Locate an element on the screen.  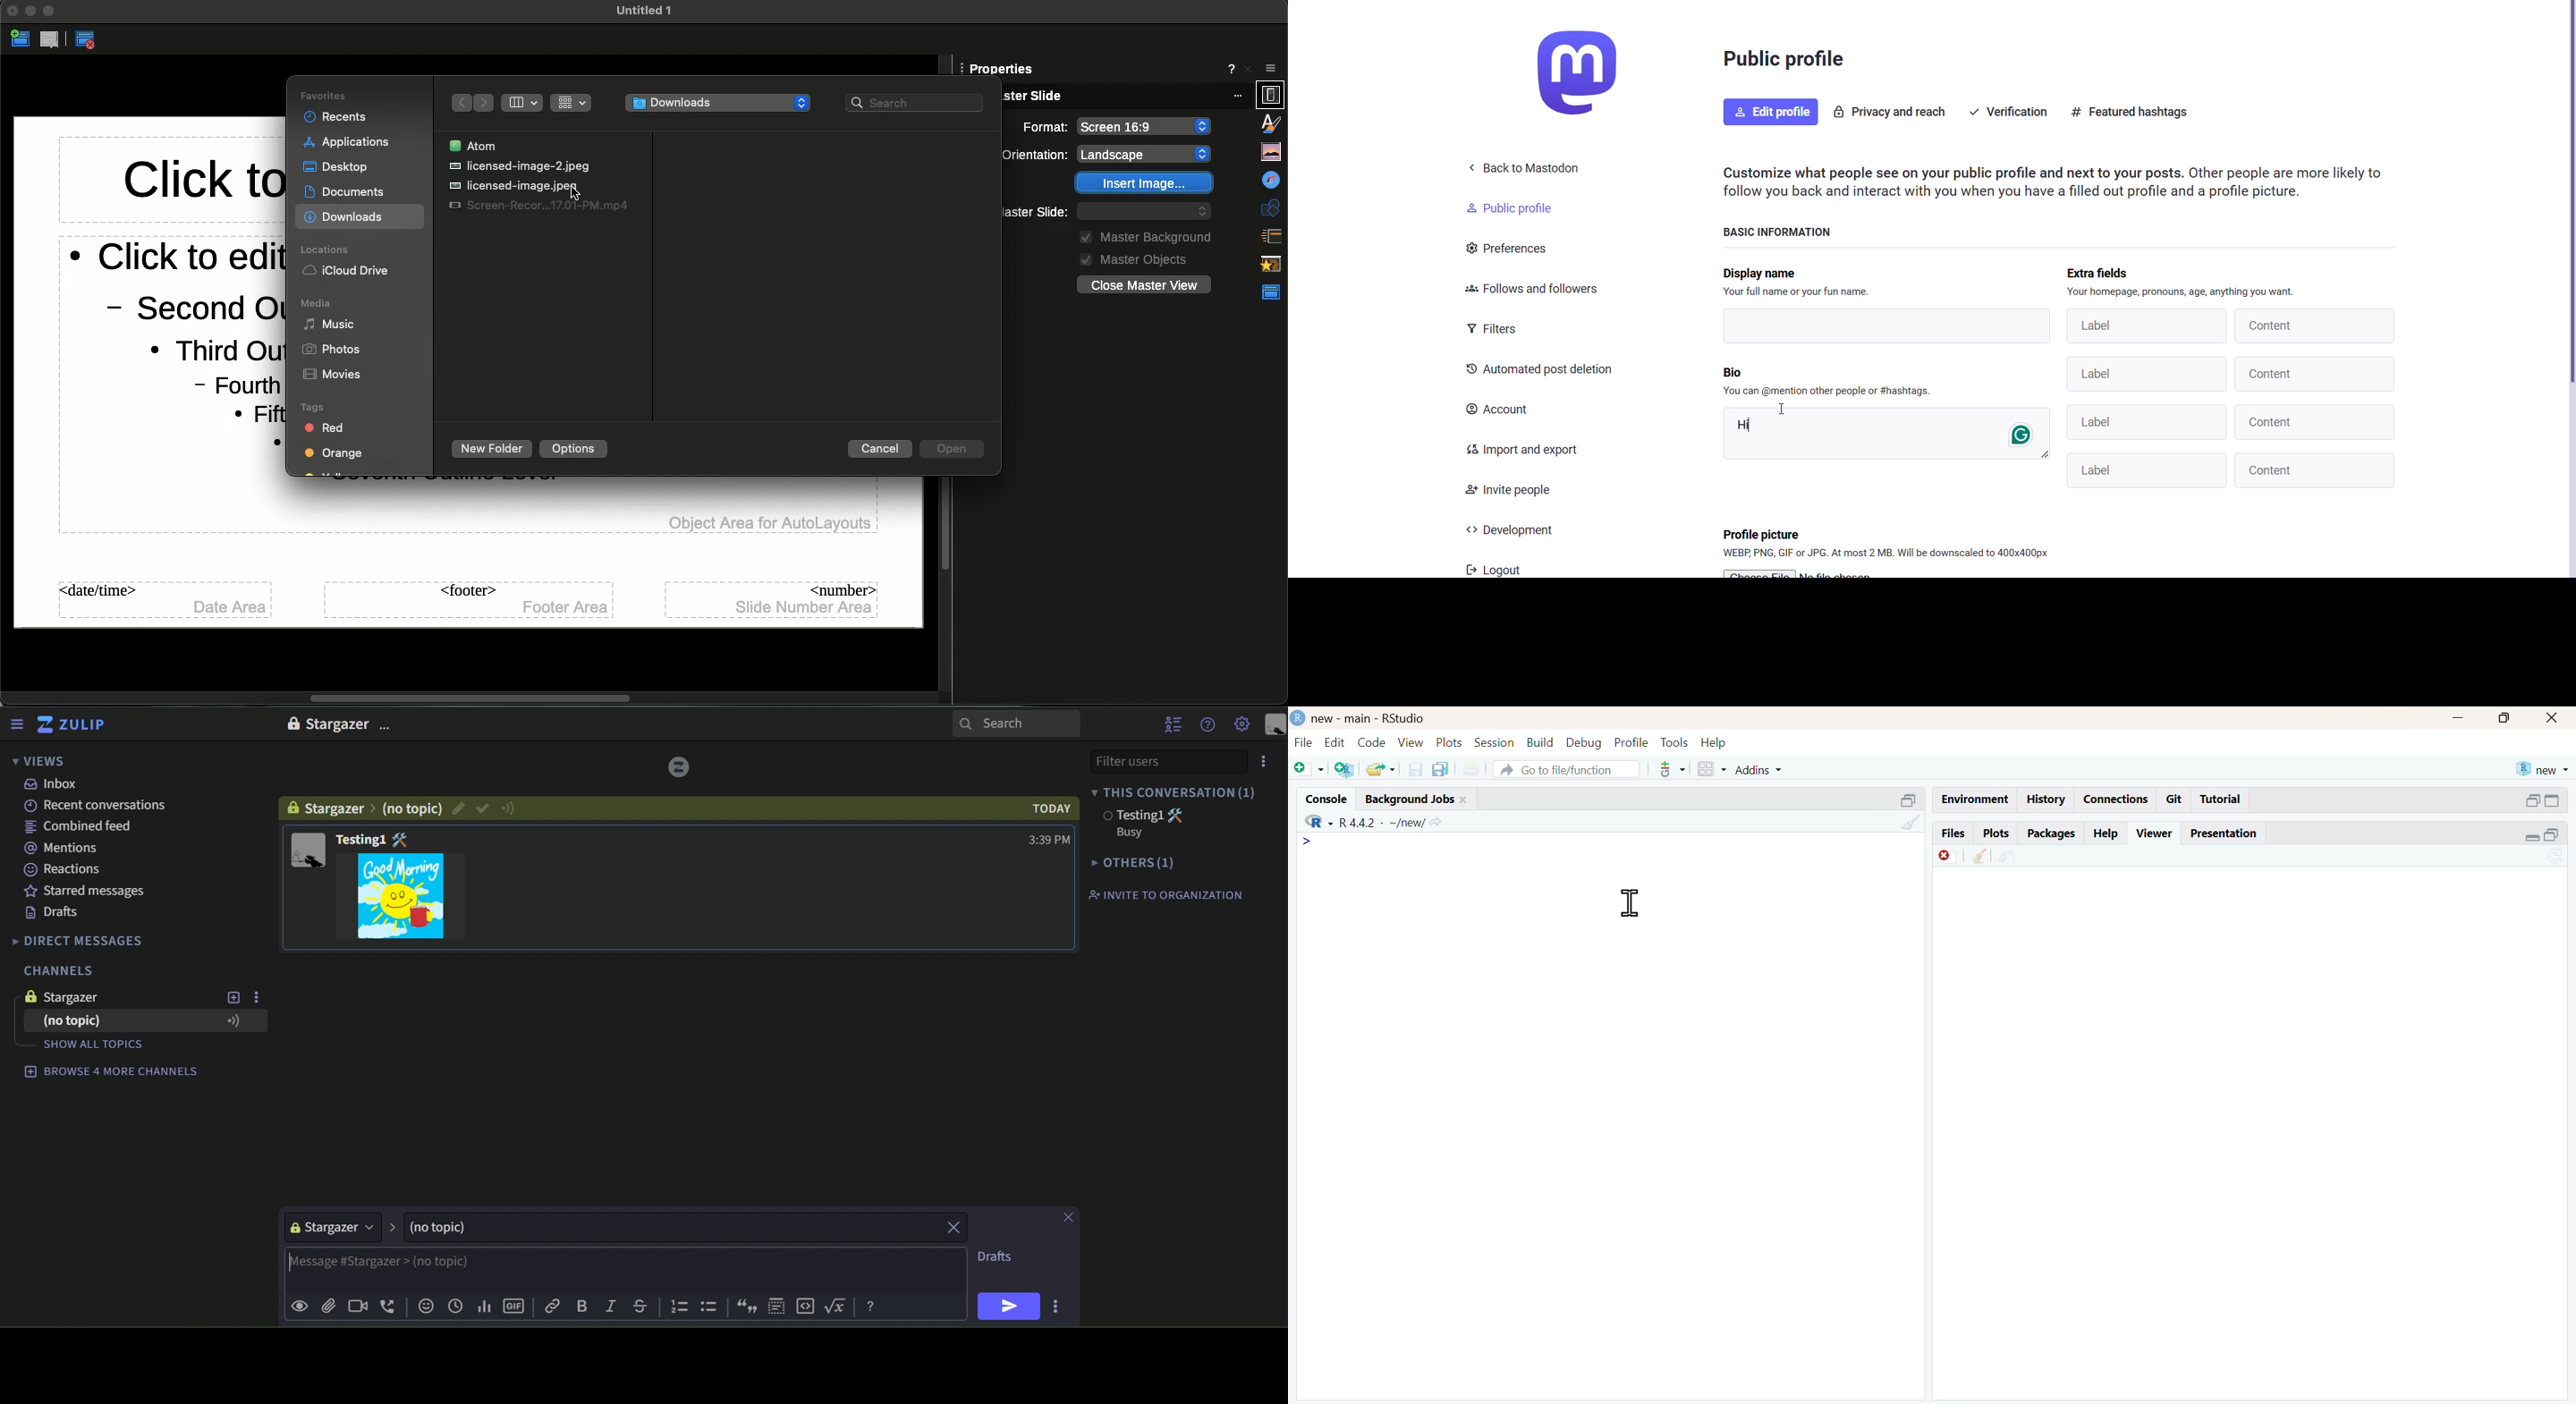
Session is located at coordinates (1494, 743).